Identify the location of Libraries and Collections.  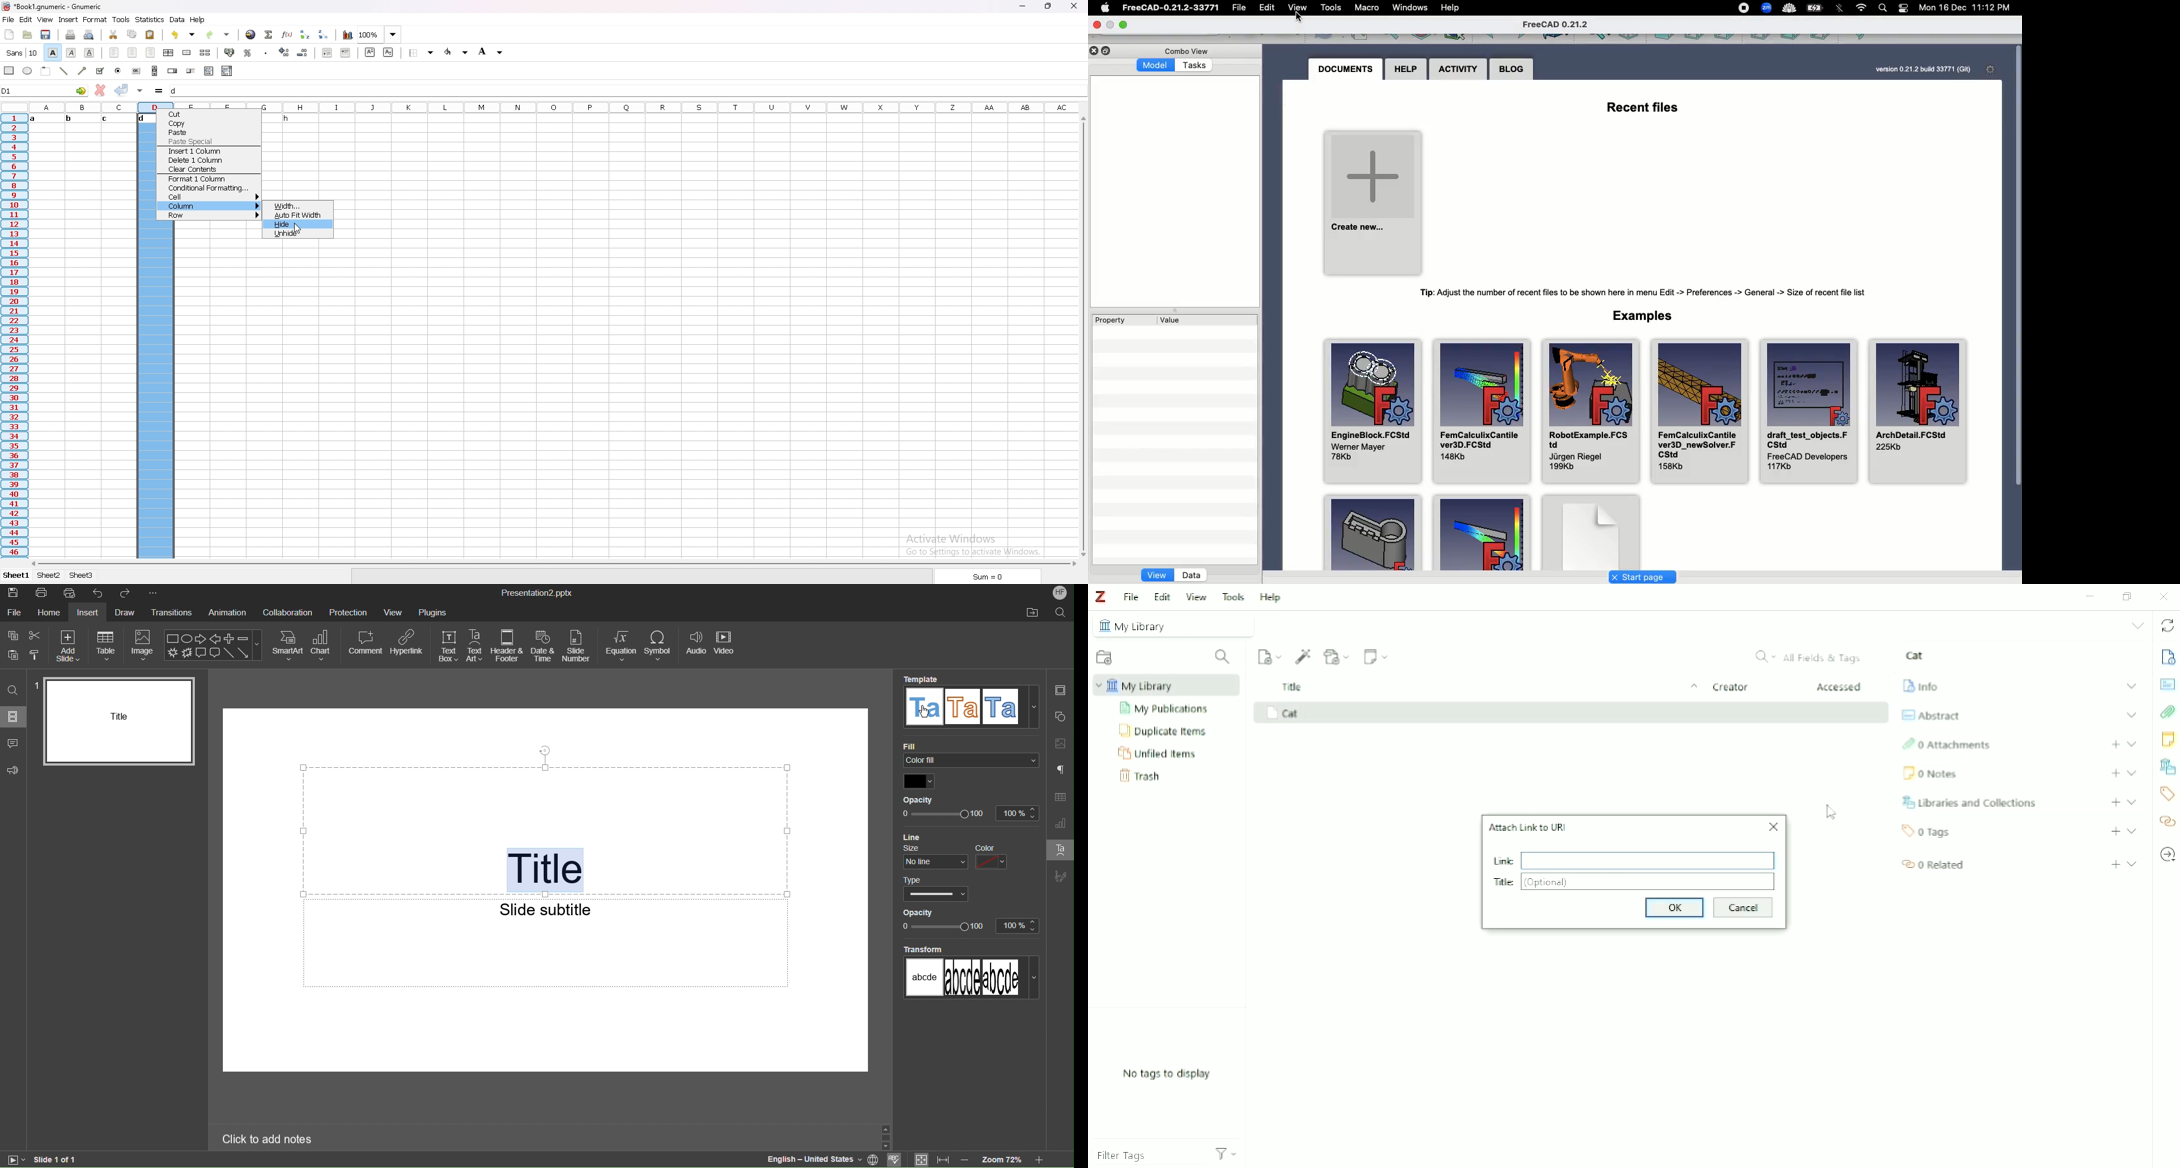
(1968, 802).